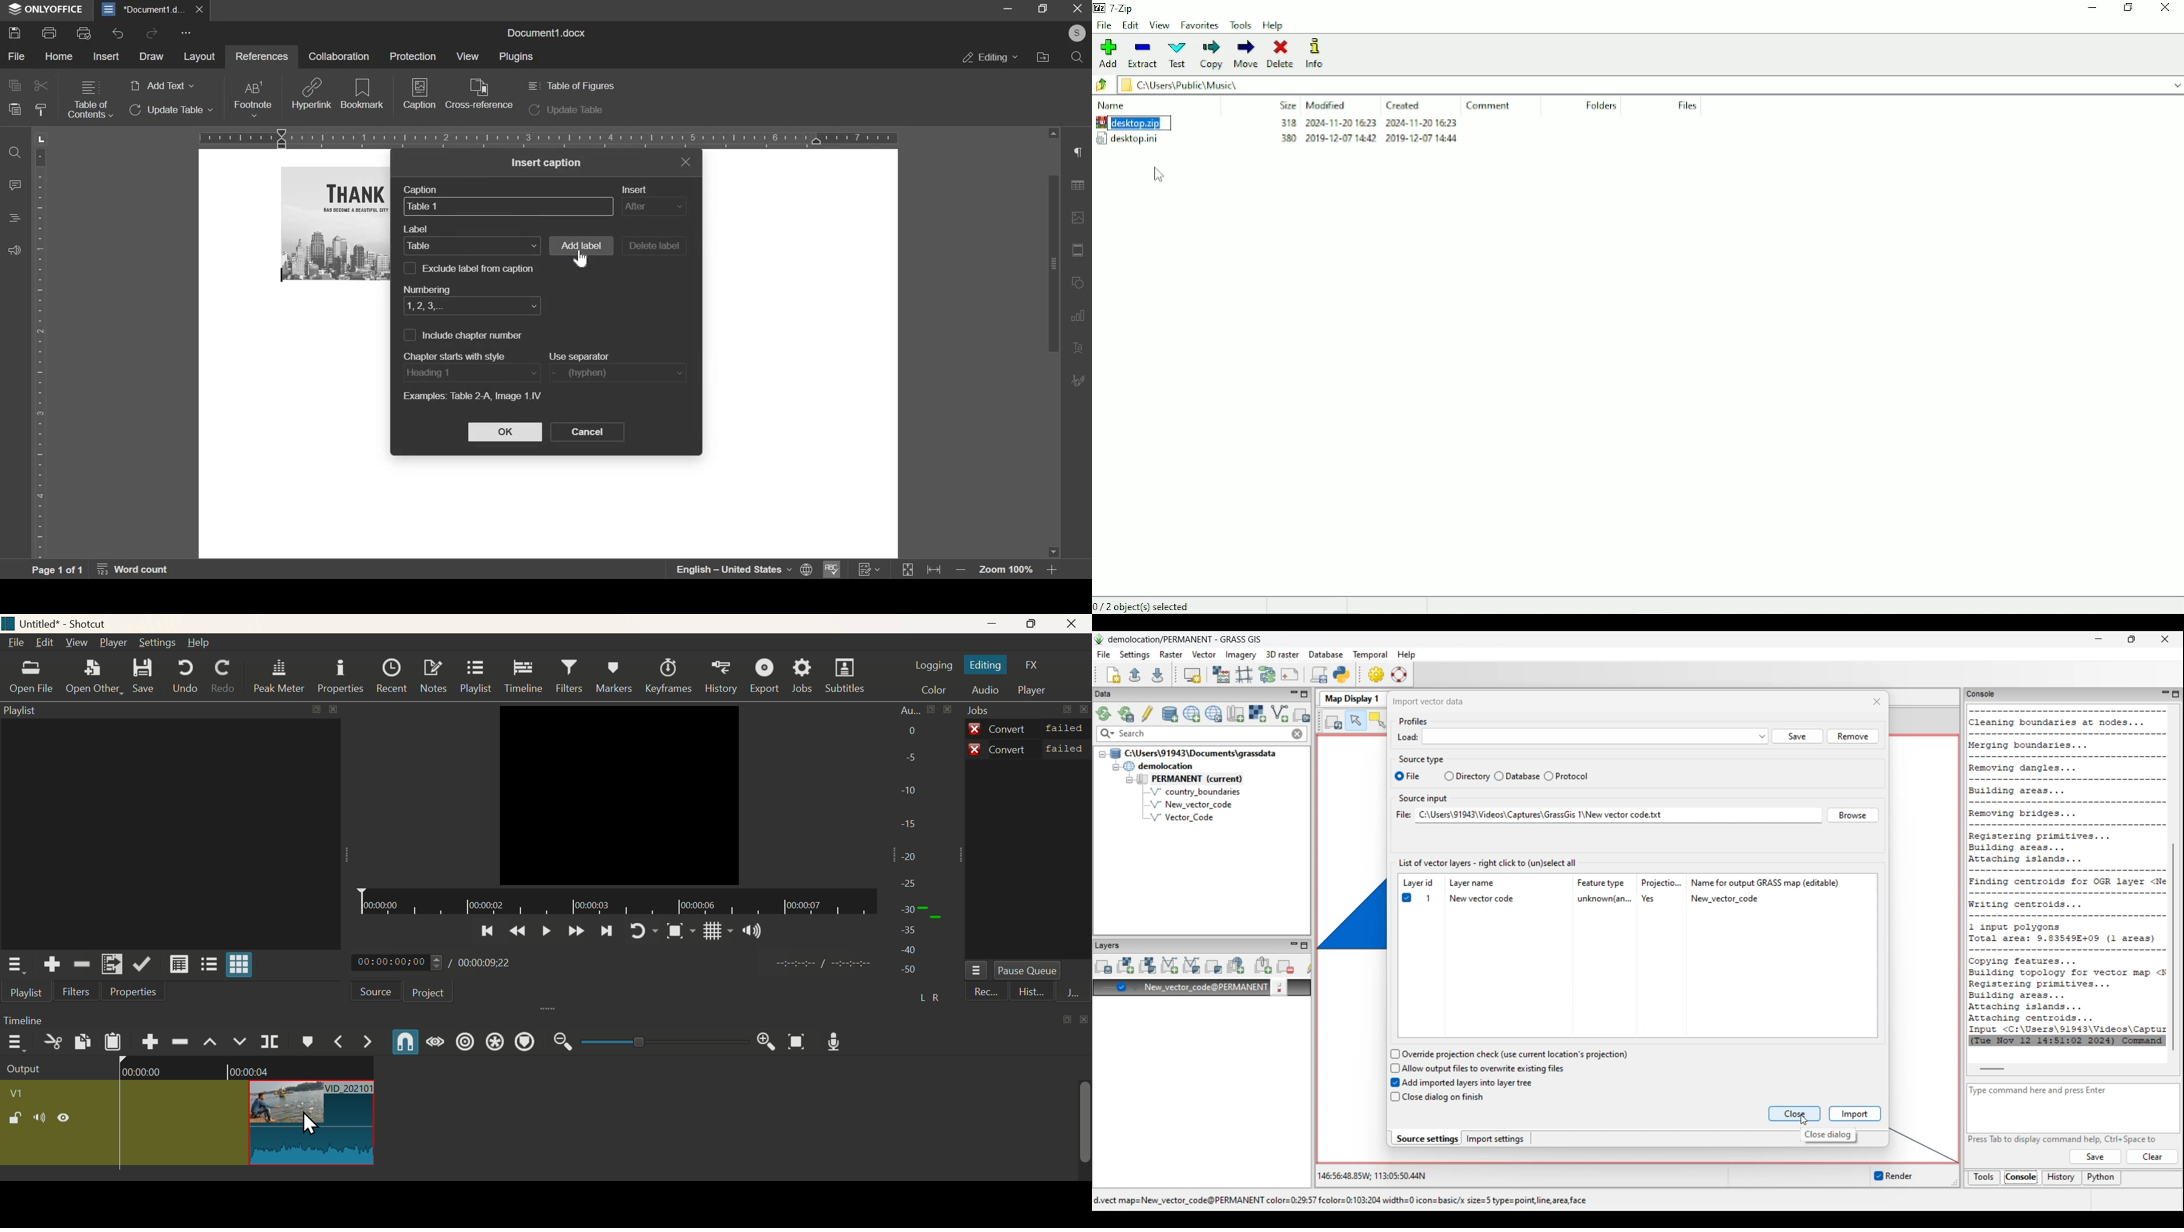  What do you see at coordinates (1008, 9) in the screenshot?
I see `minimize` at bounding box center [1008, 9].